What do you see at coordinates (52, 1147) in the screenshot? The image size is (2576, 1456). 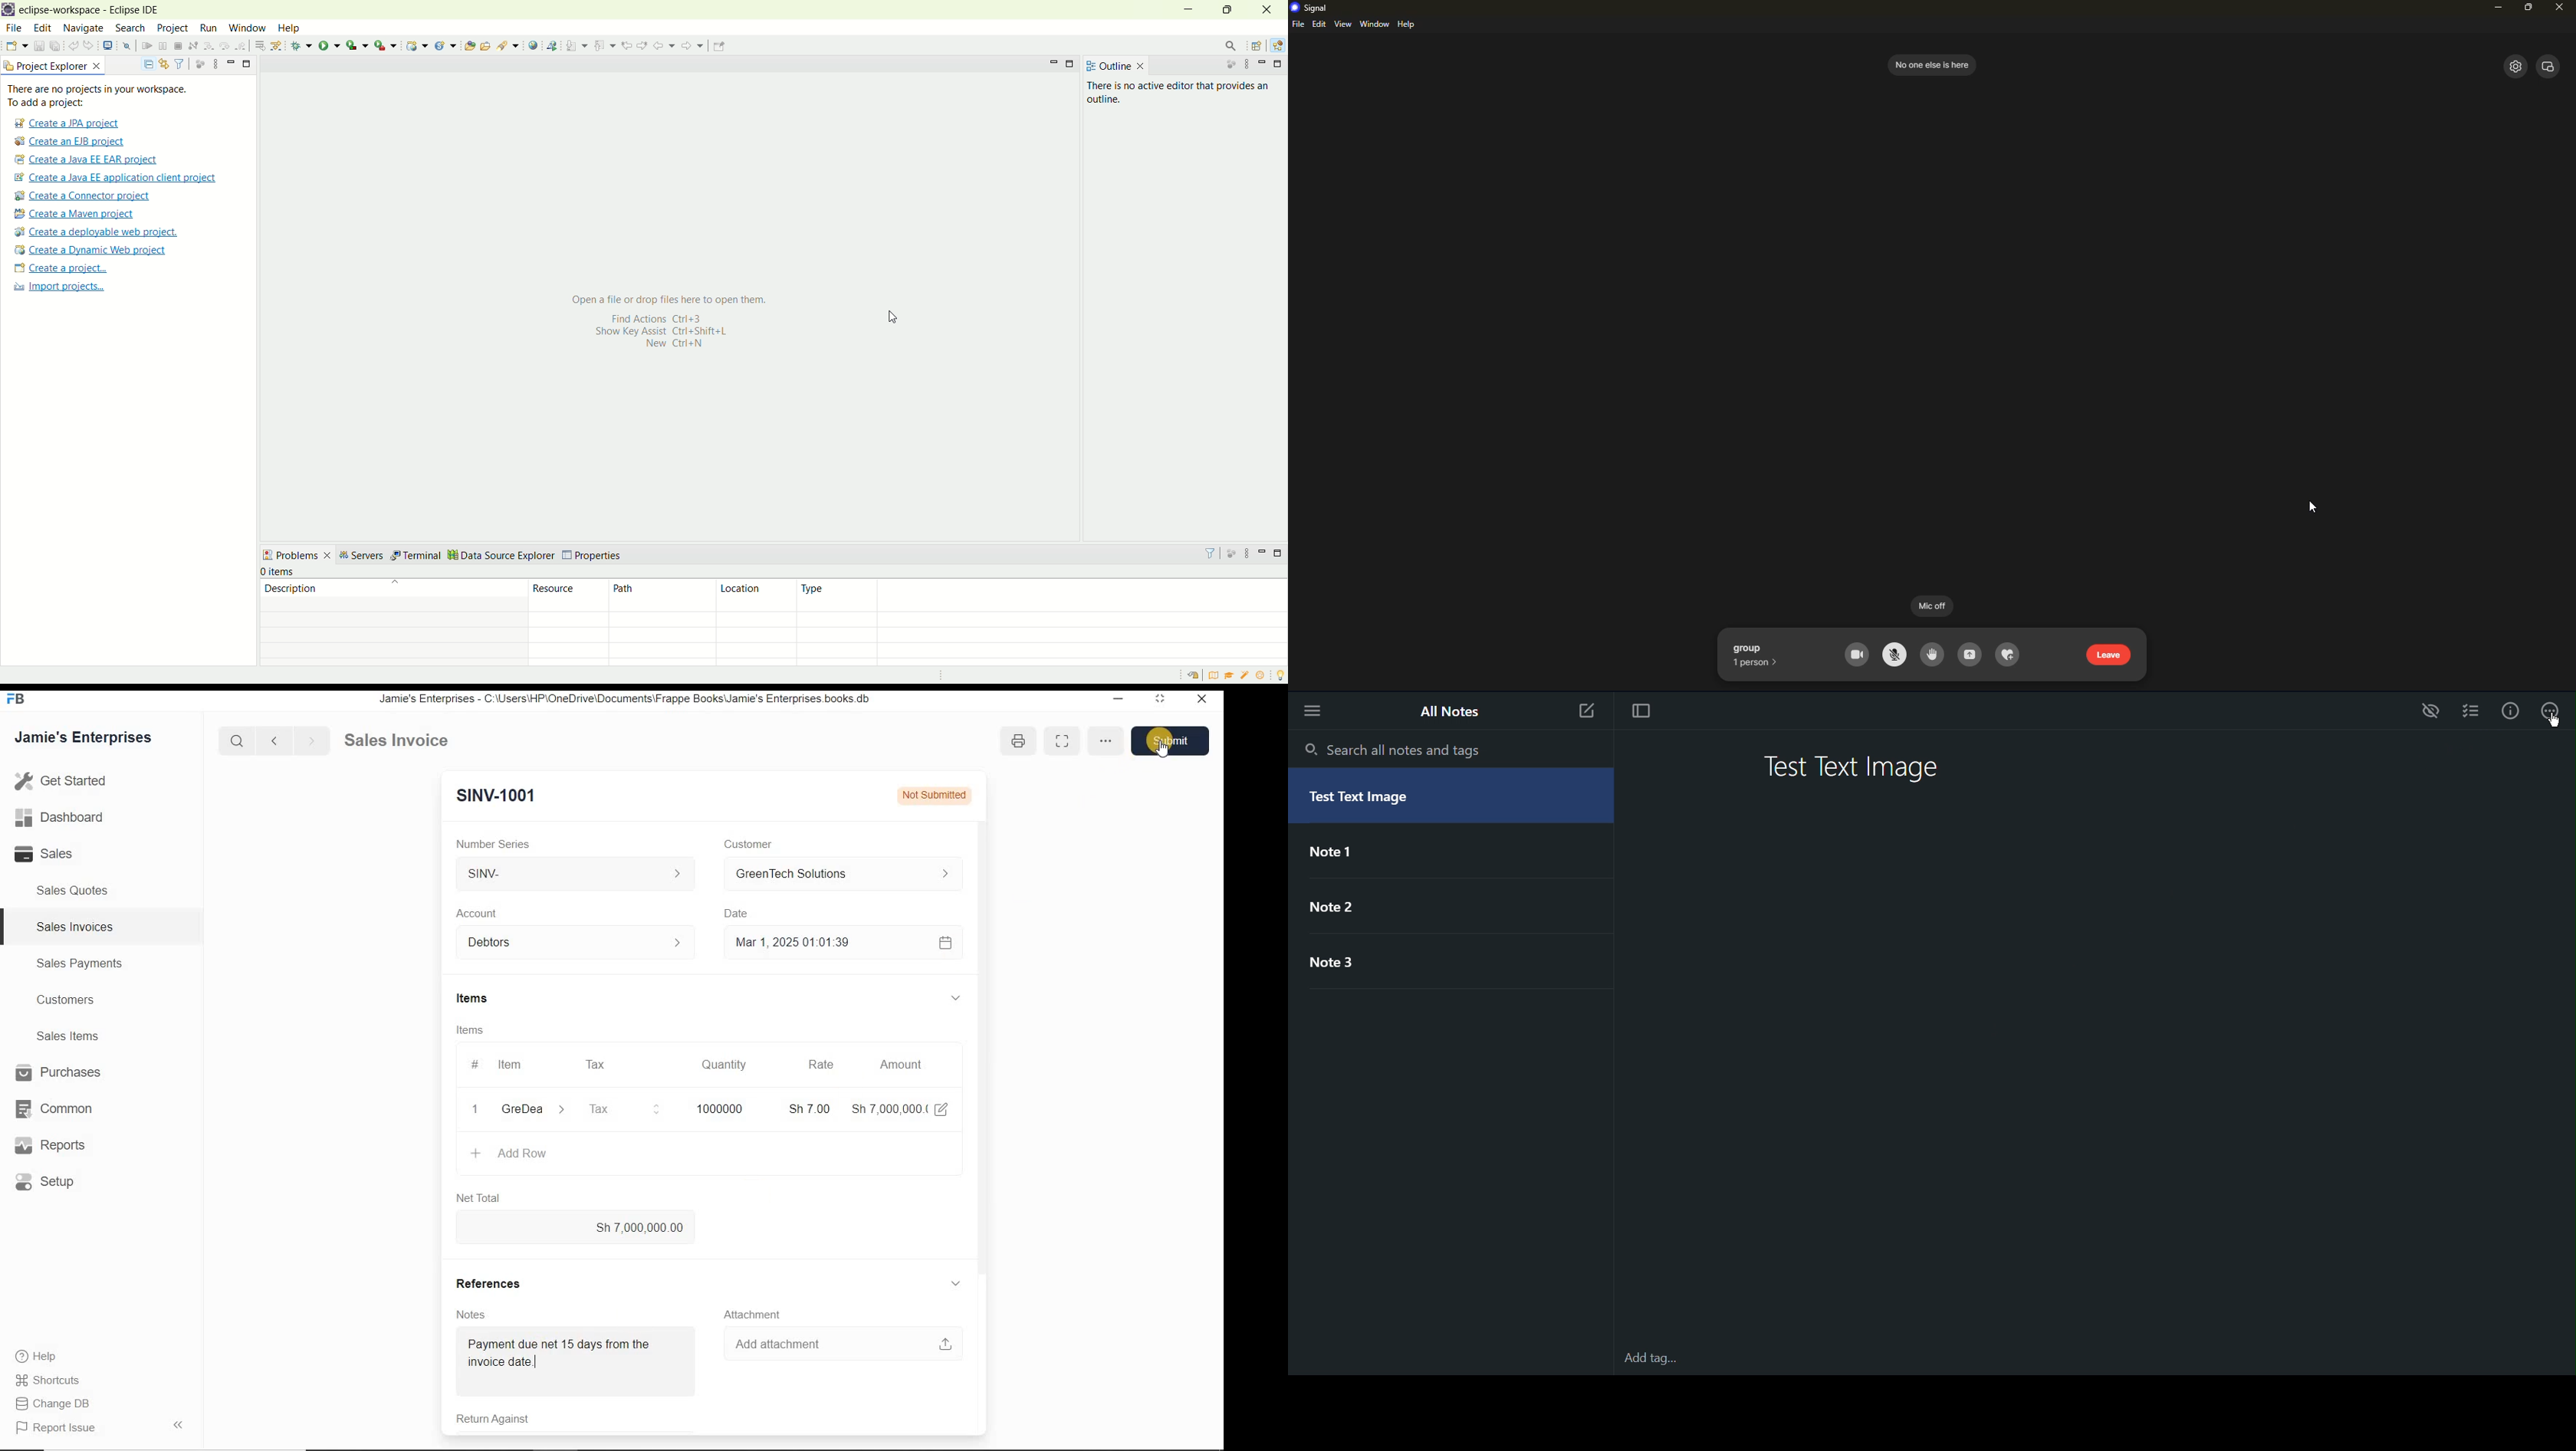 I see `, Reports` at bounding box center [52, 1147].